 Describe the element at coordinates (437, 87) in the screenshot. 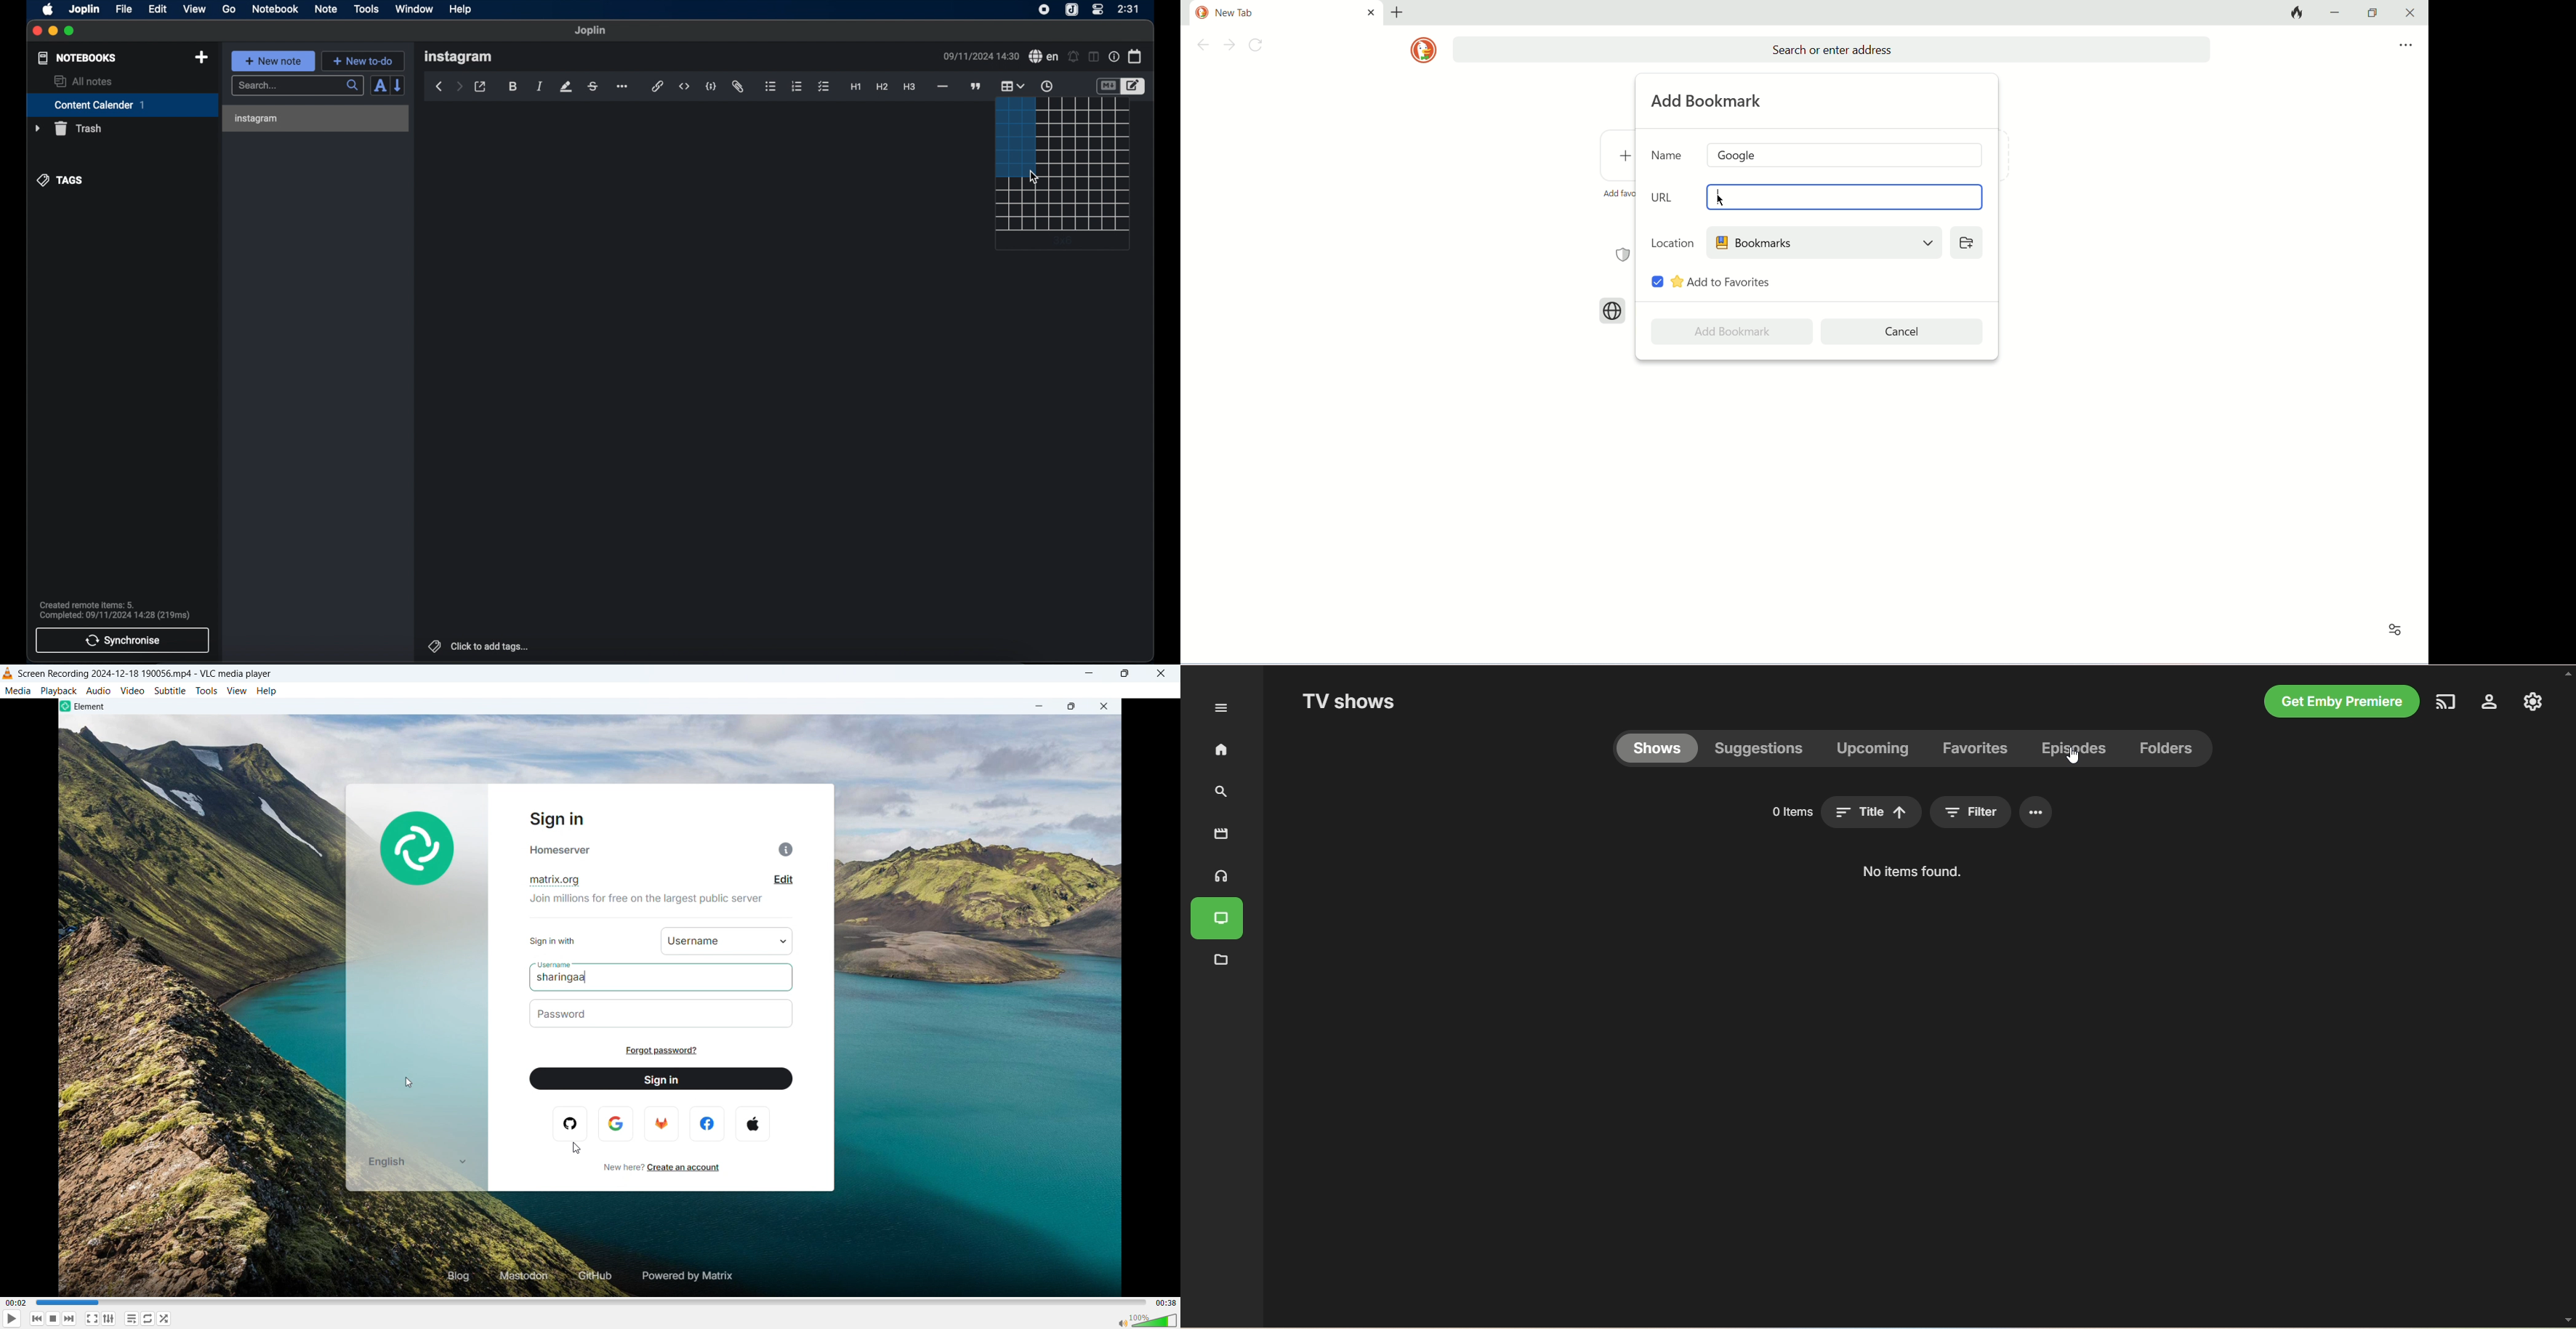

I see `back` at that location.